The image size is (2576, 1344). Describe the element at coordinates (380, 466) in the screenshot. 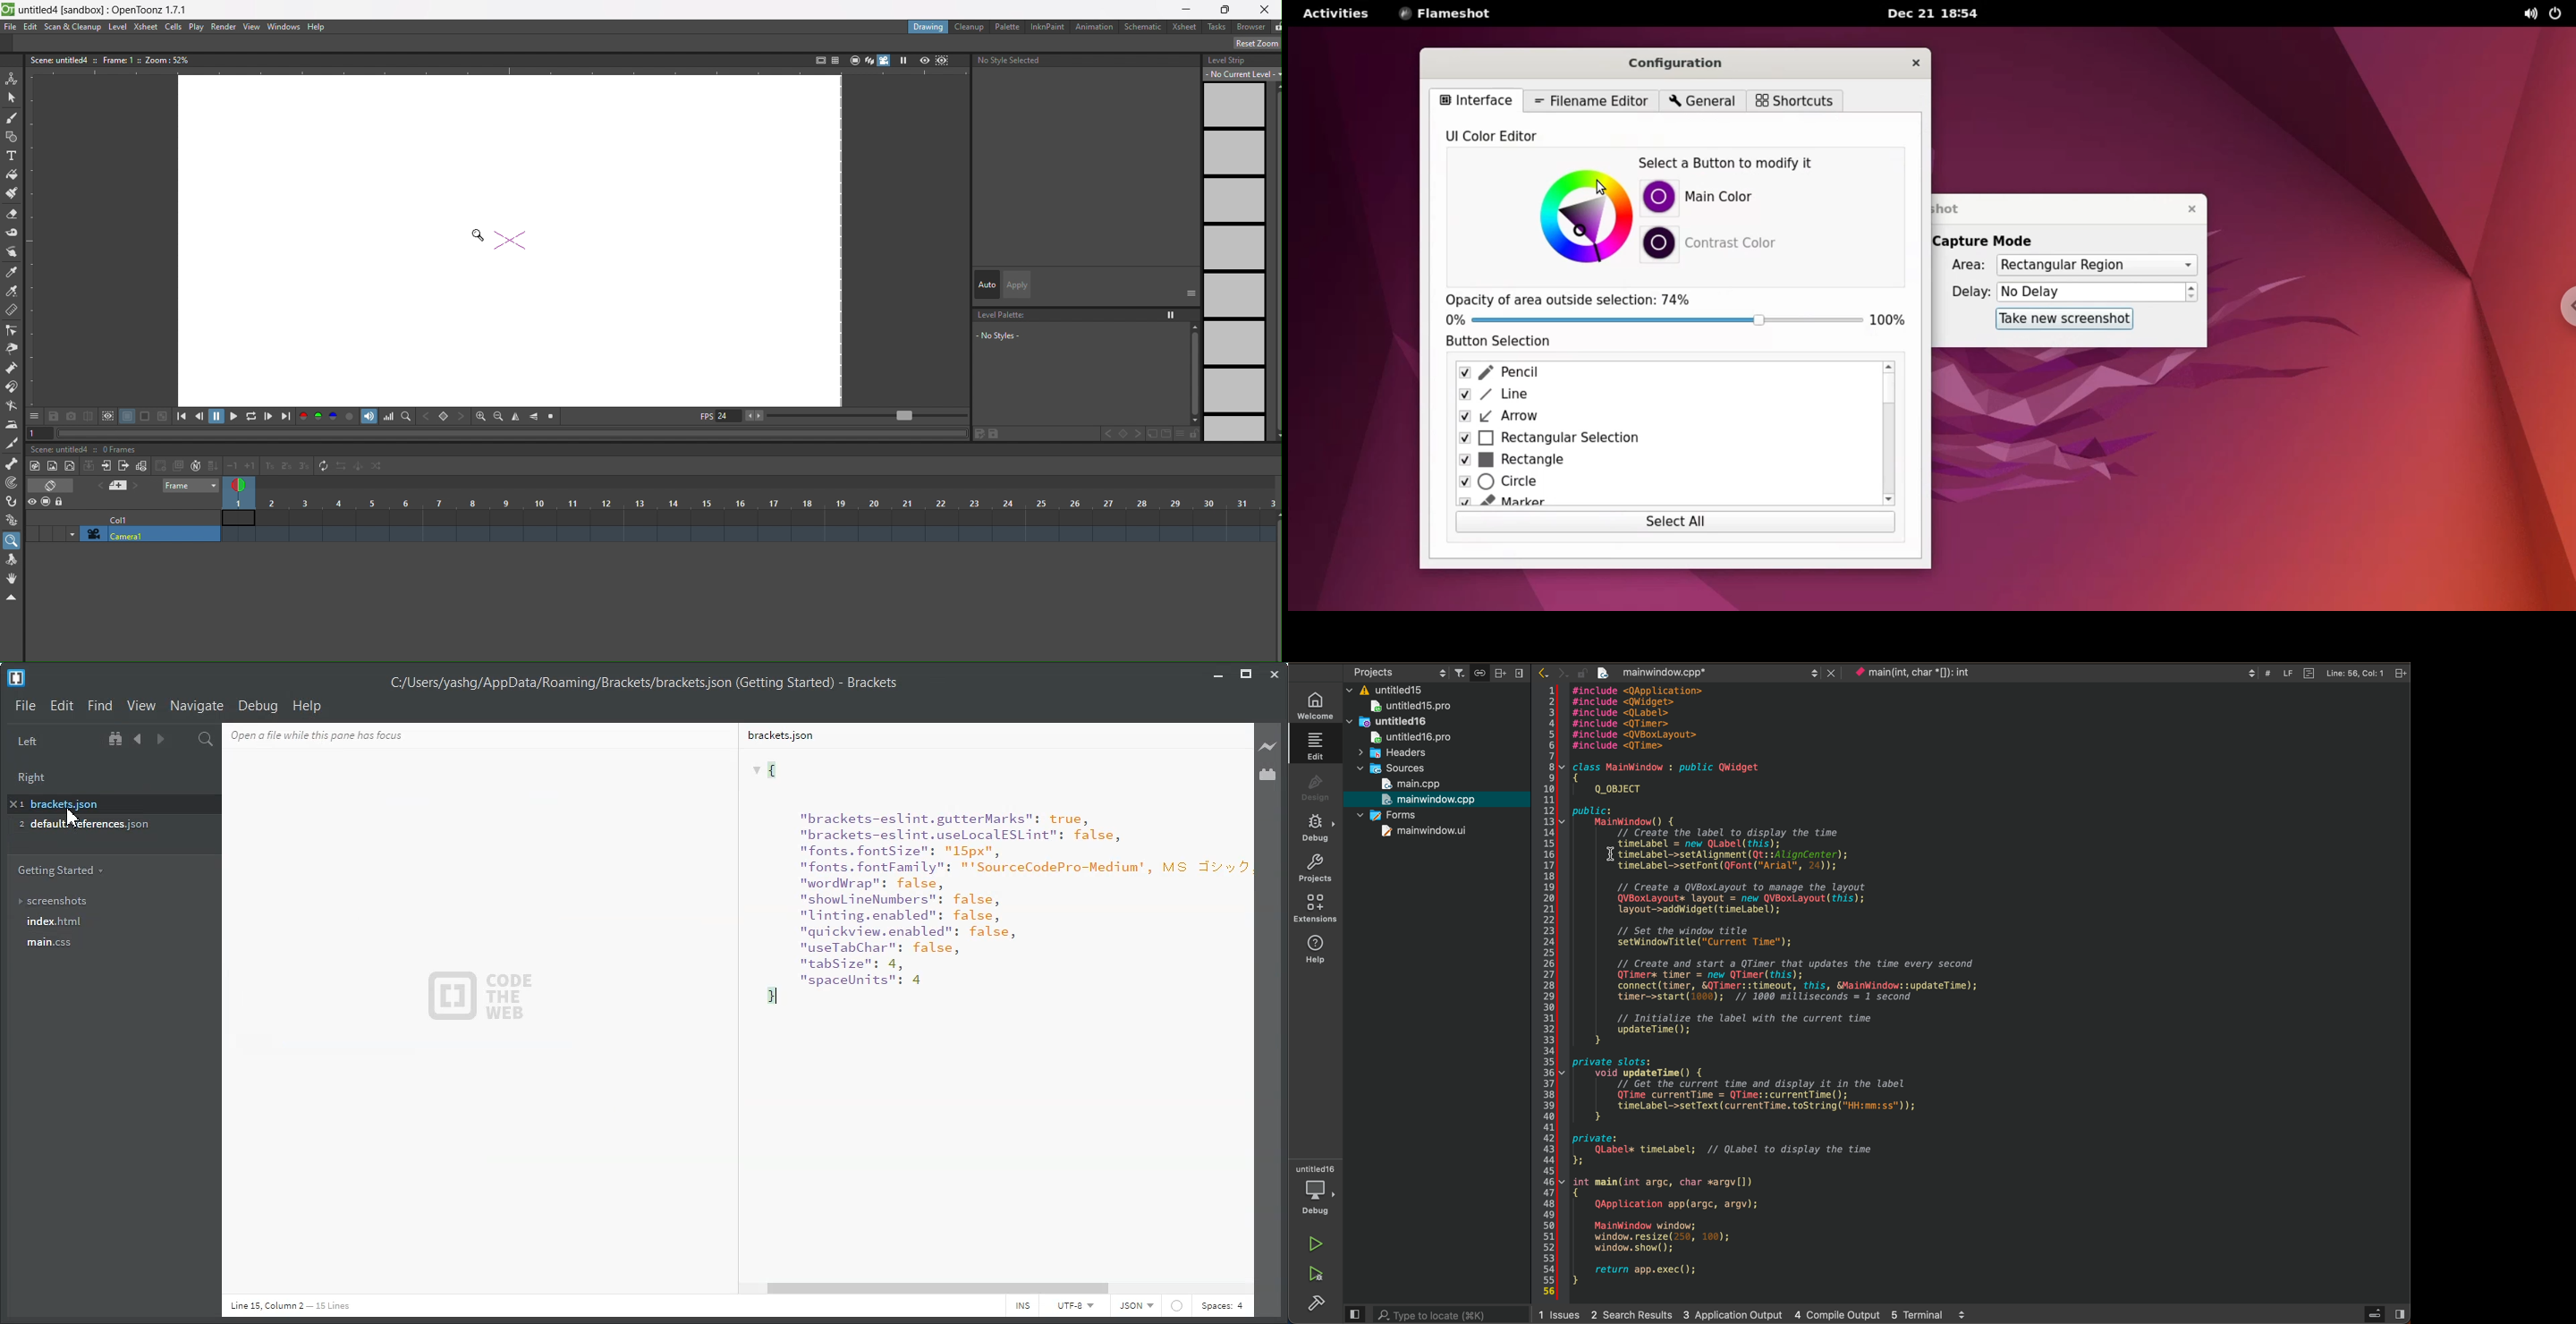

I see `` at that location.